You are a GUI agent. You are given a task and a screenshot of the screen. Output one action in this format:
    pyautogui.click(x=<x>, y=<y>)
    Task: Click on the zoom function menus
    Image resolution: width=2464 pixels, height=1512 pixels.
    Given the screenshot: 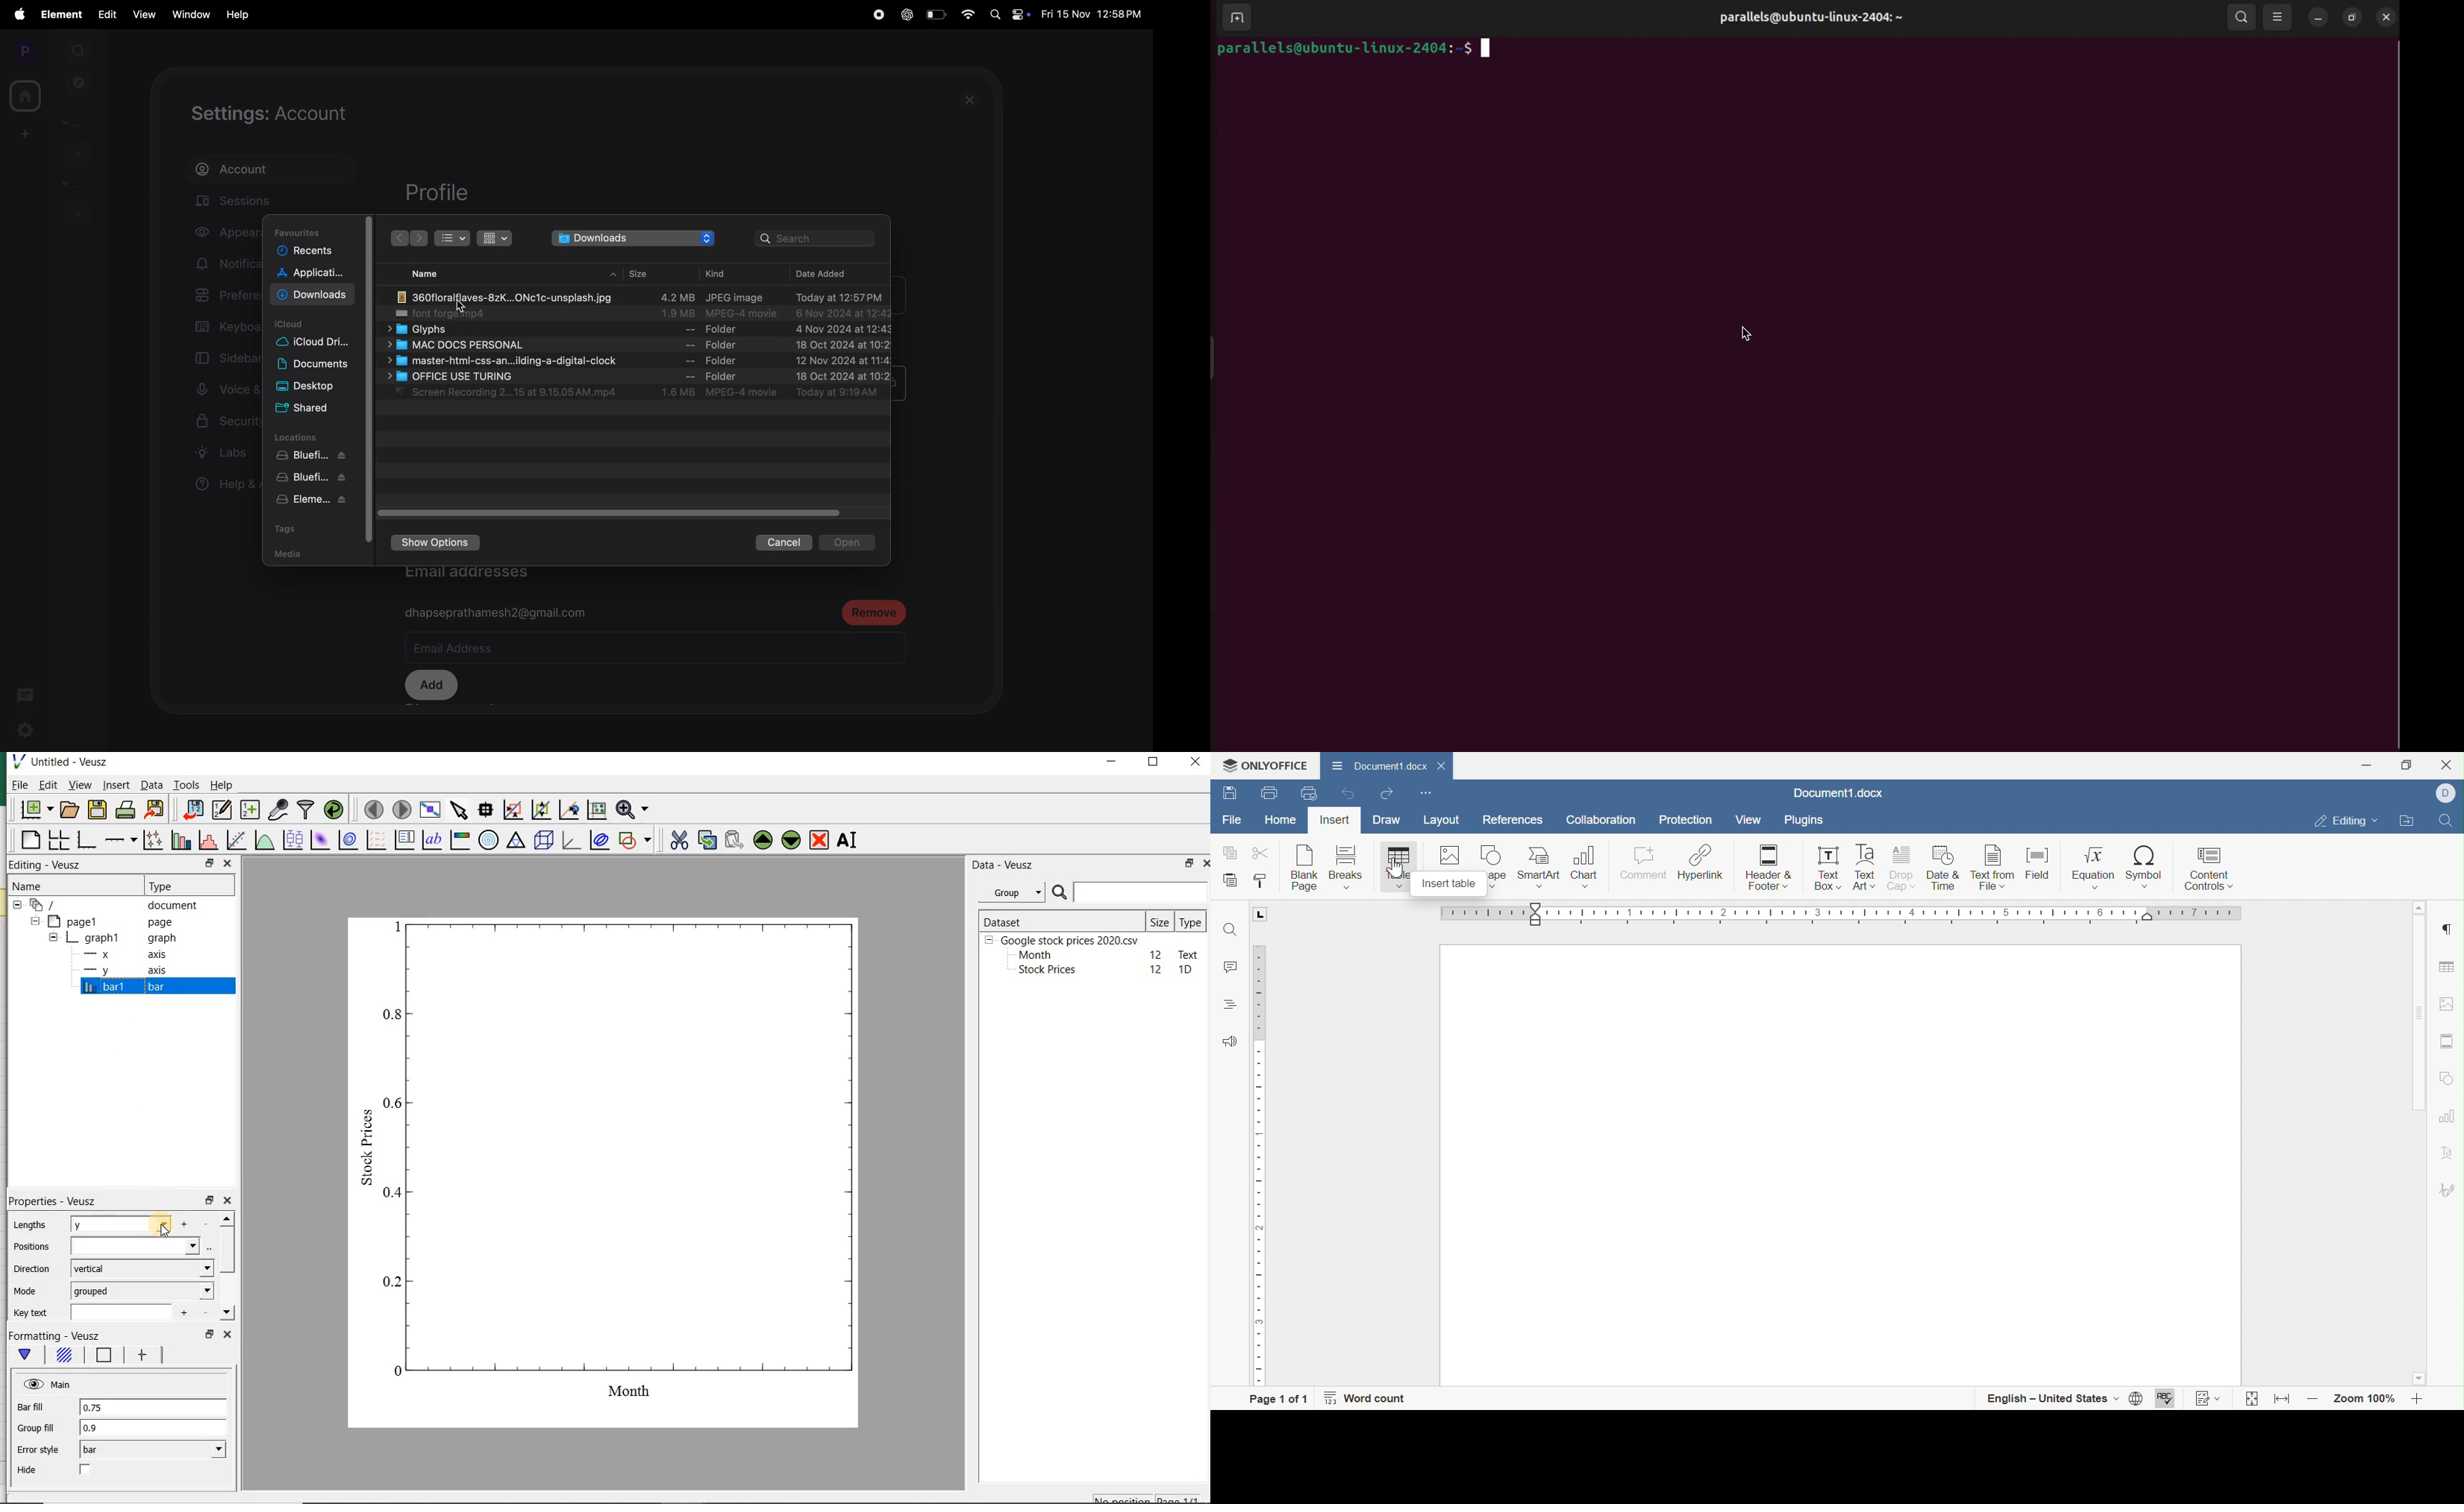 What is the action you would take?
    pyautogui.click(x=635, y=810)
    